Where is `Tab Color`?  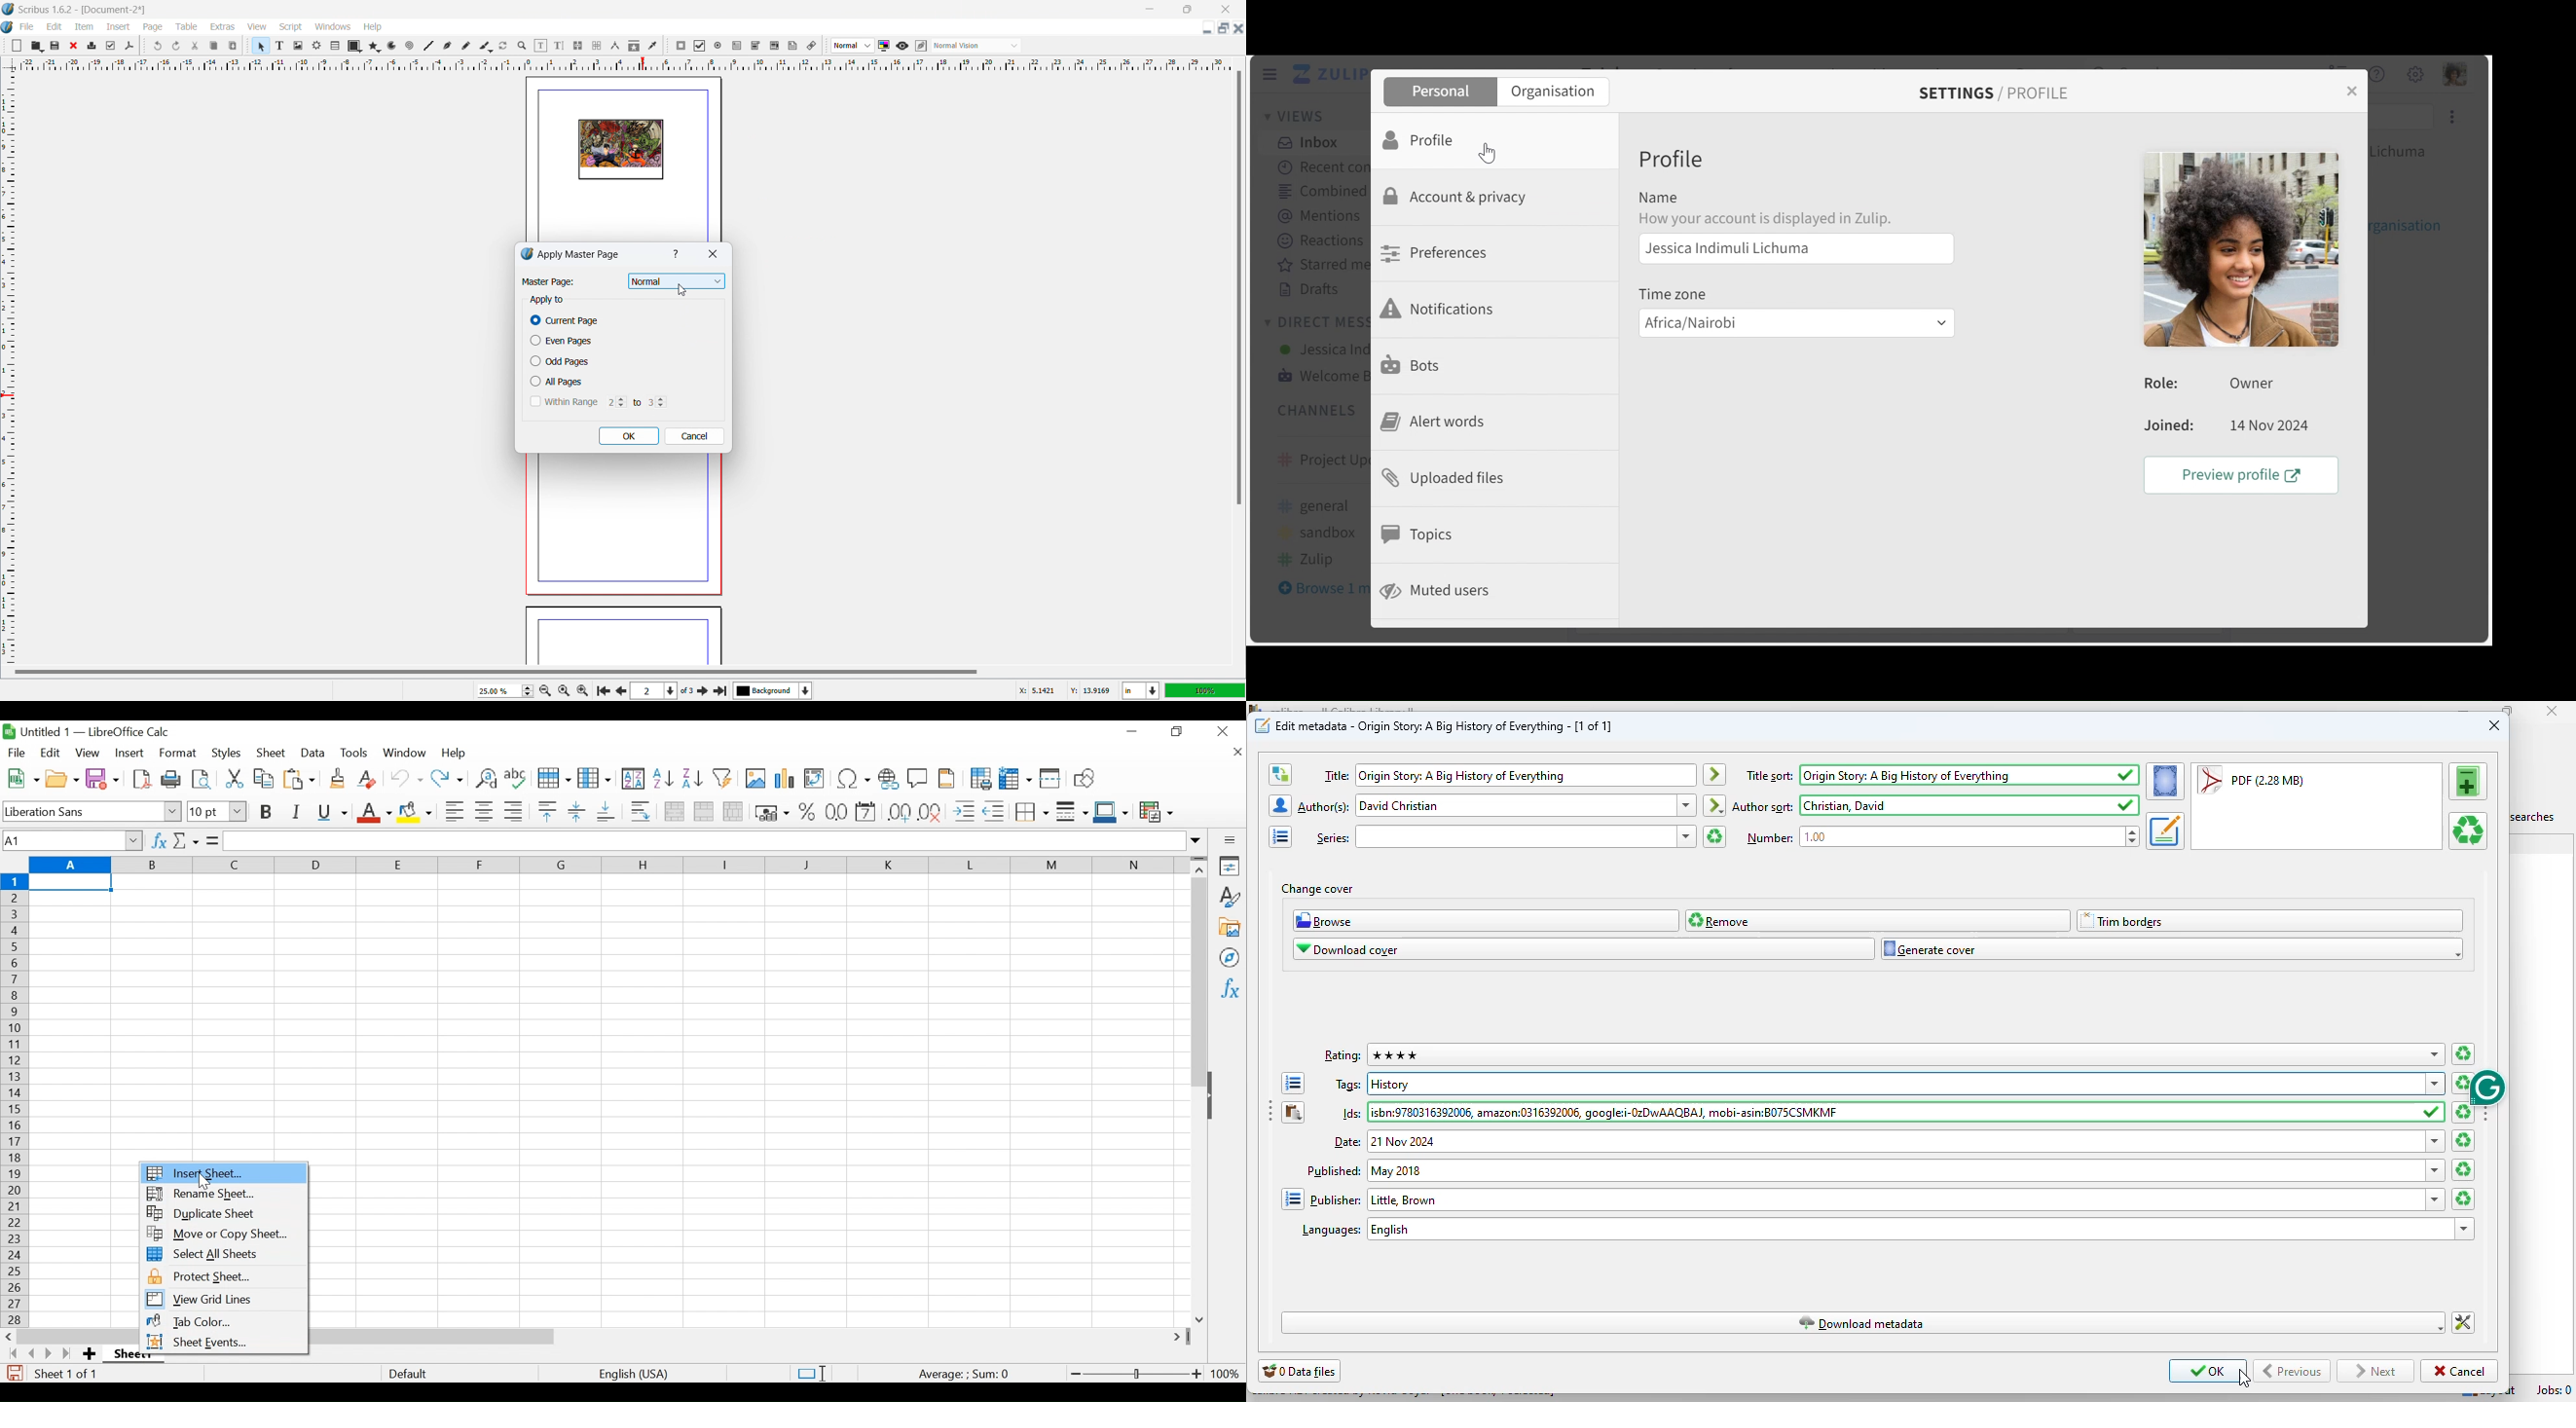
Tab Color is located at coordinates (225, 1322).